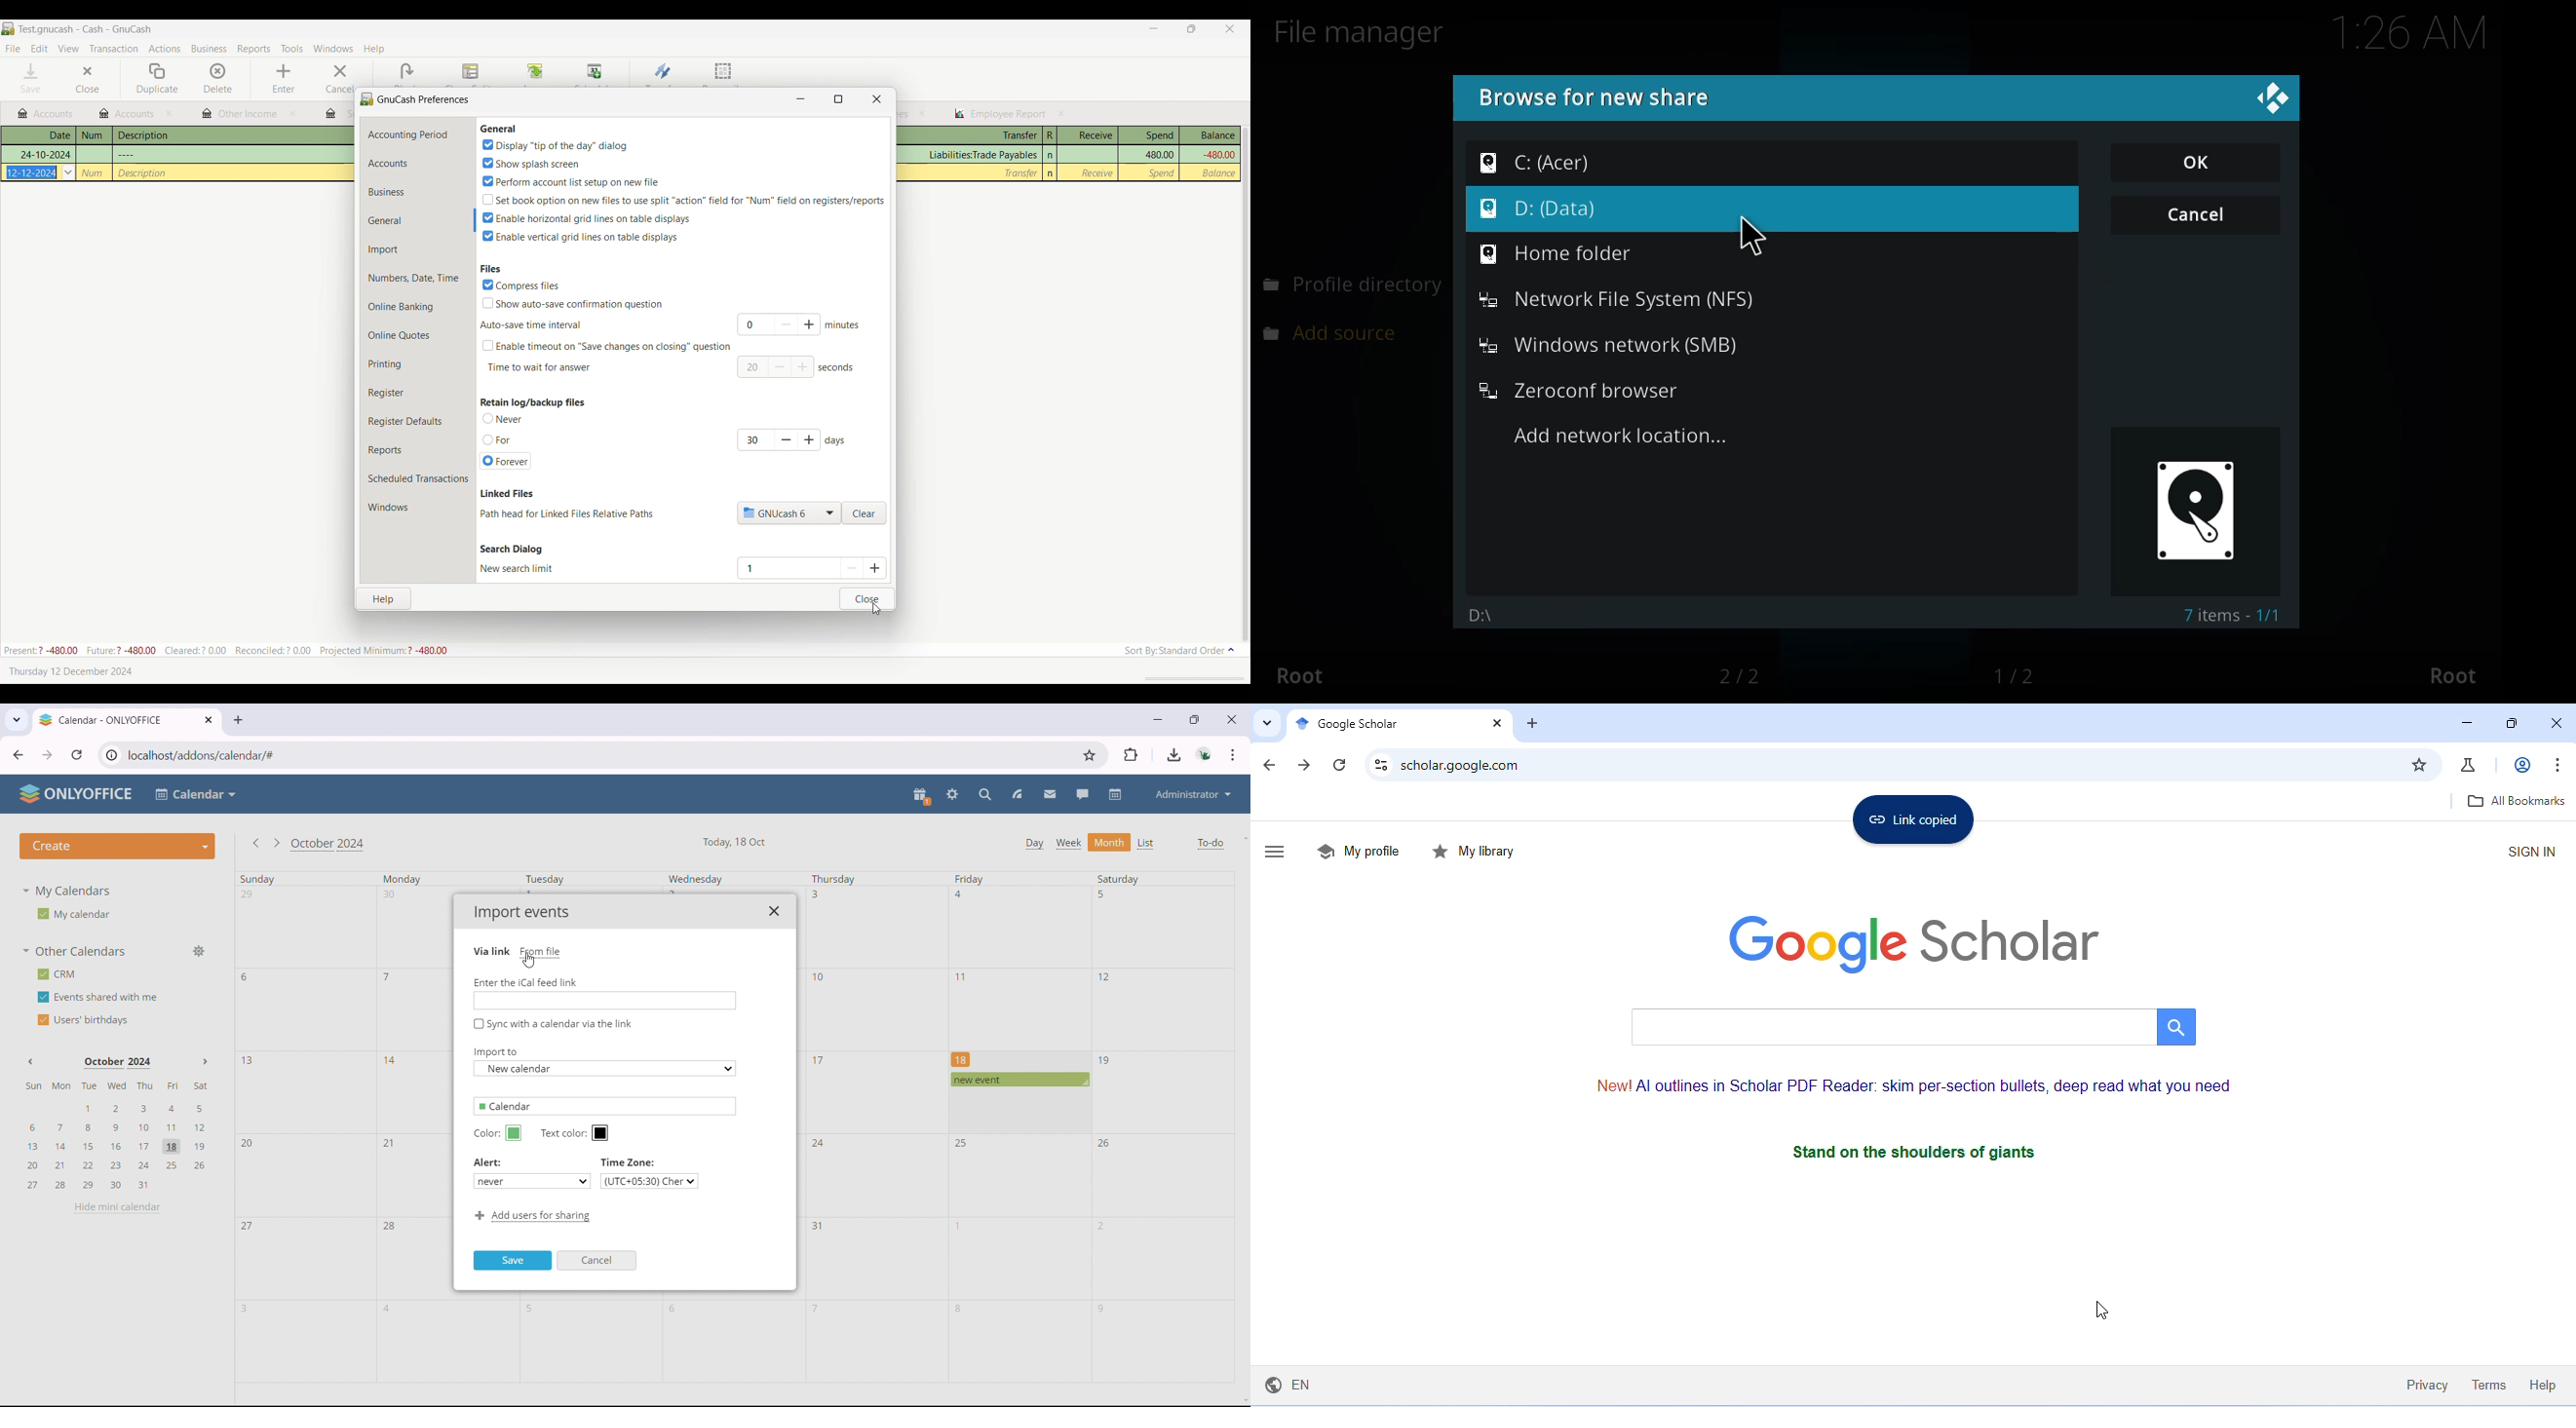 The image size is (2576, 1428). What do you see at coordinates (1308, 676) in the screenshot?
I see `root` at bounding box center [1308, 676].